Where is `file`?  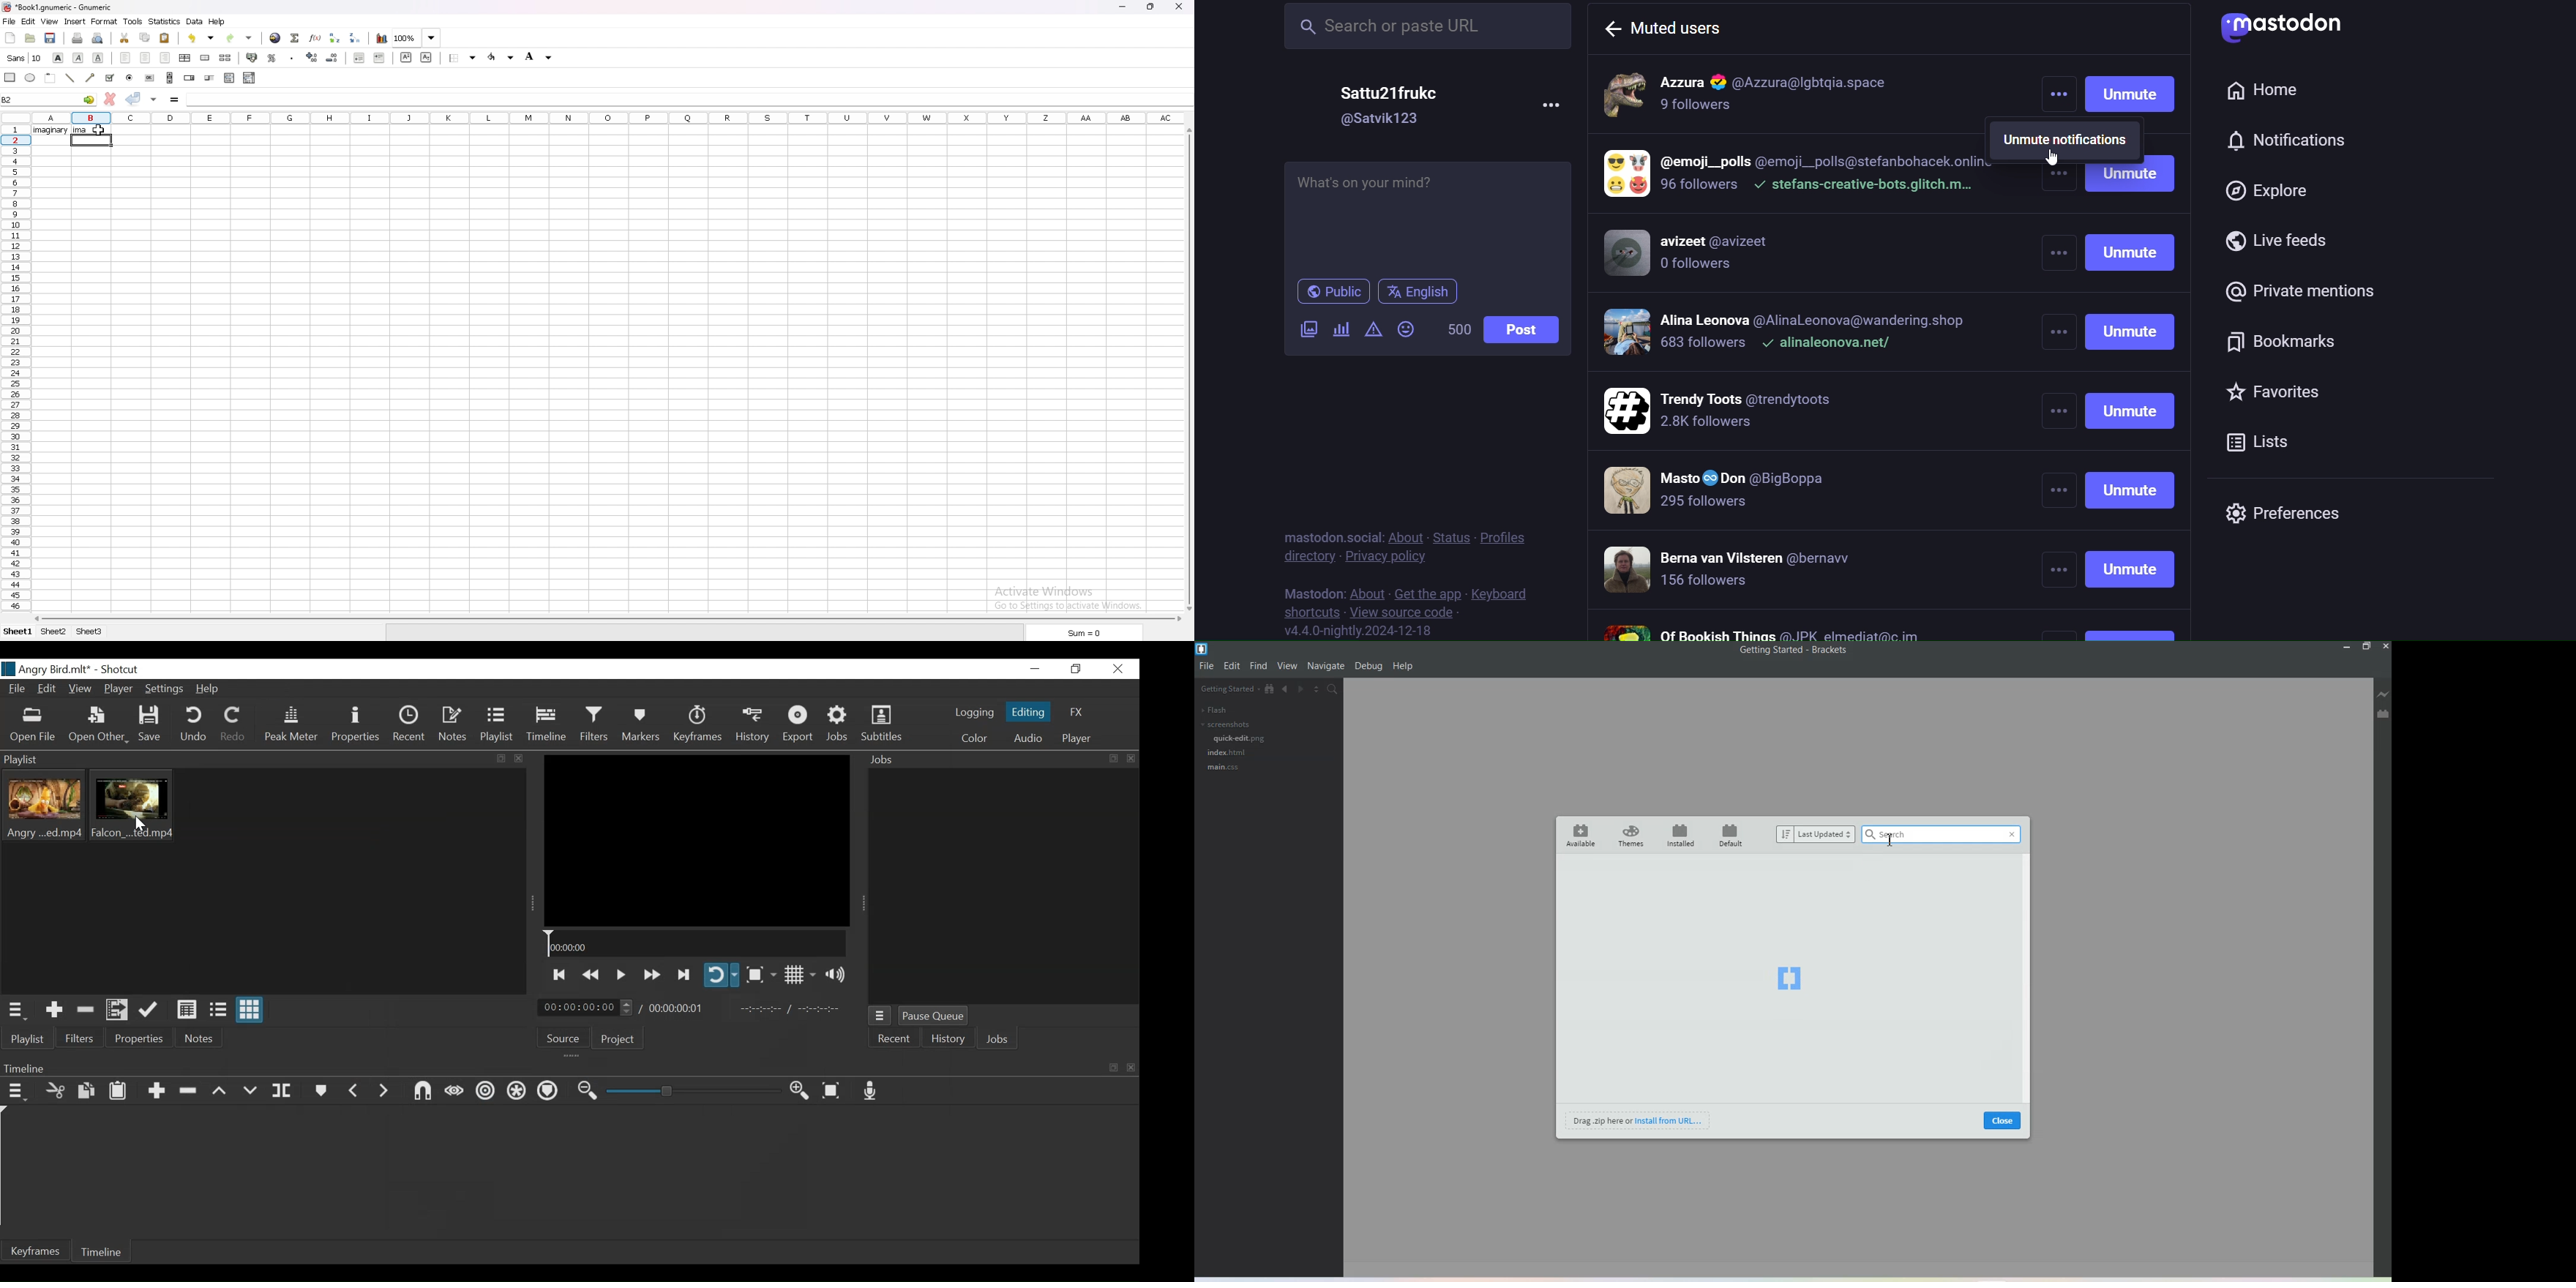 file is located at coordinates (9, 21).